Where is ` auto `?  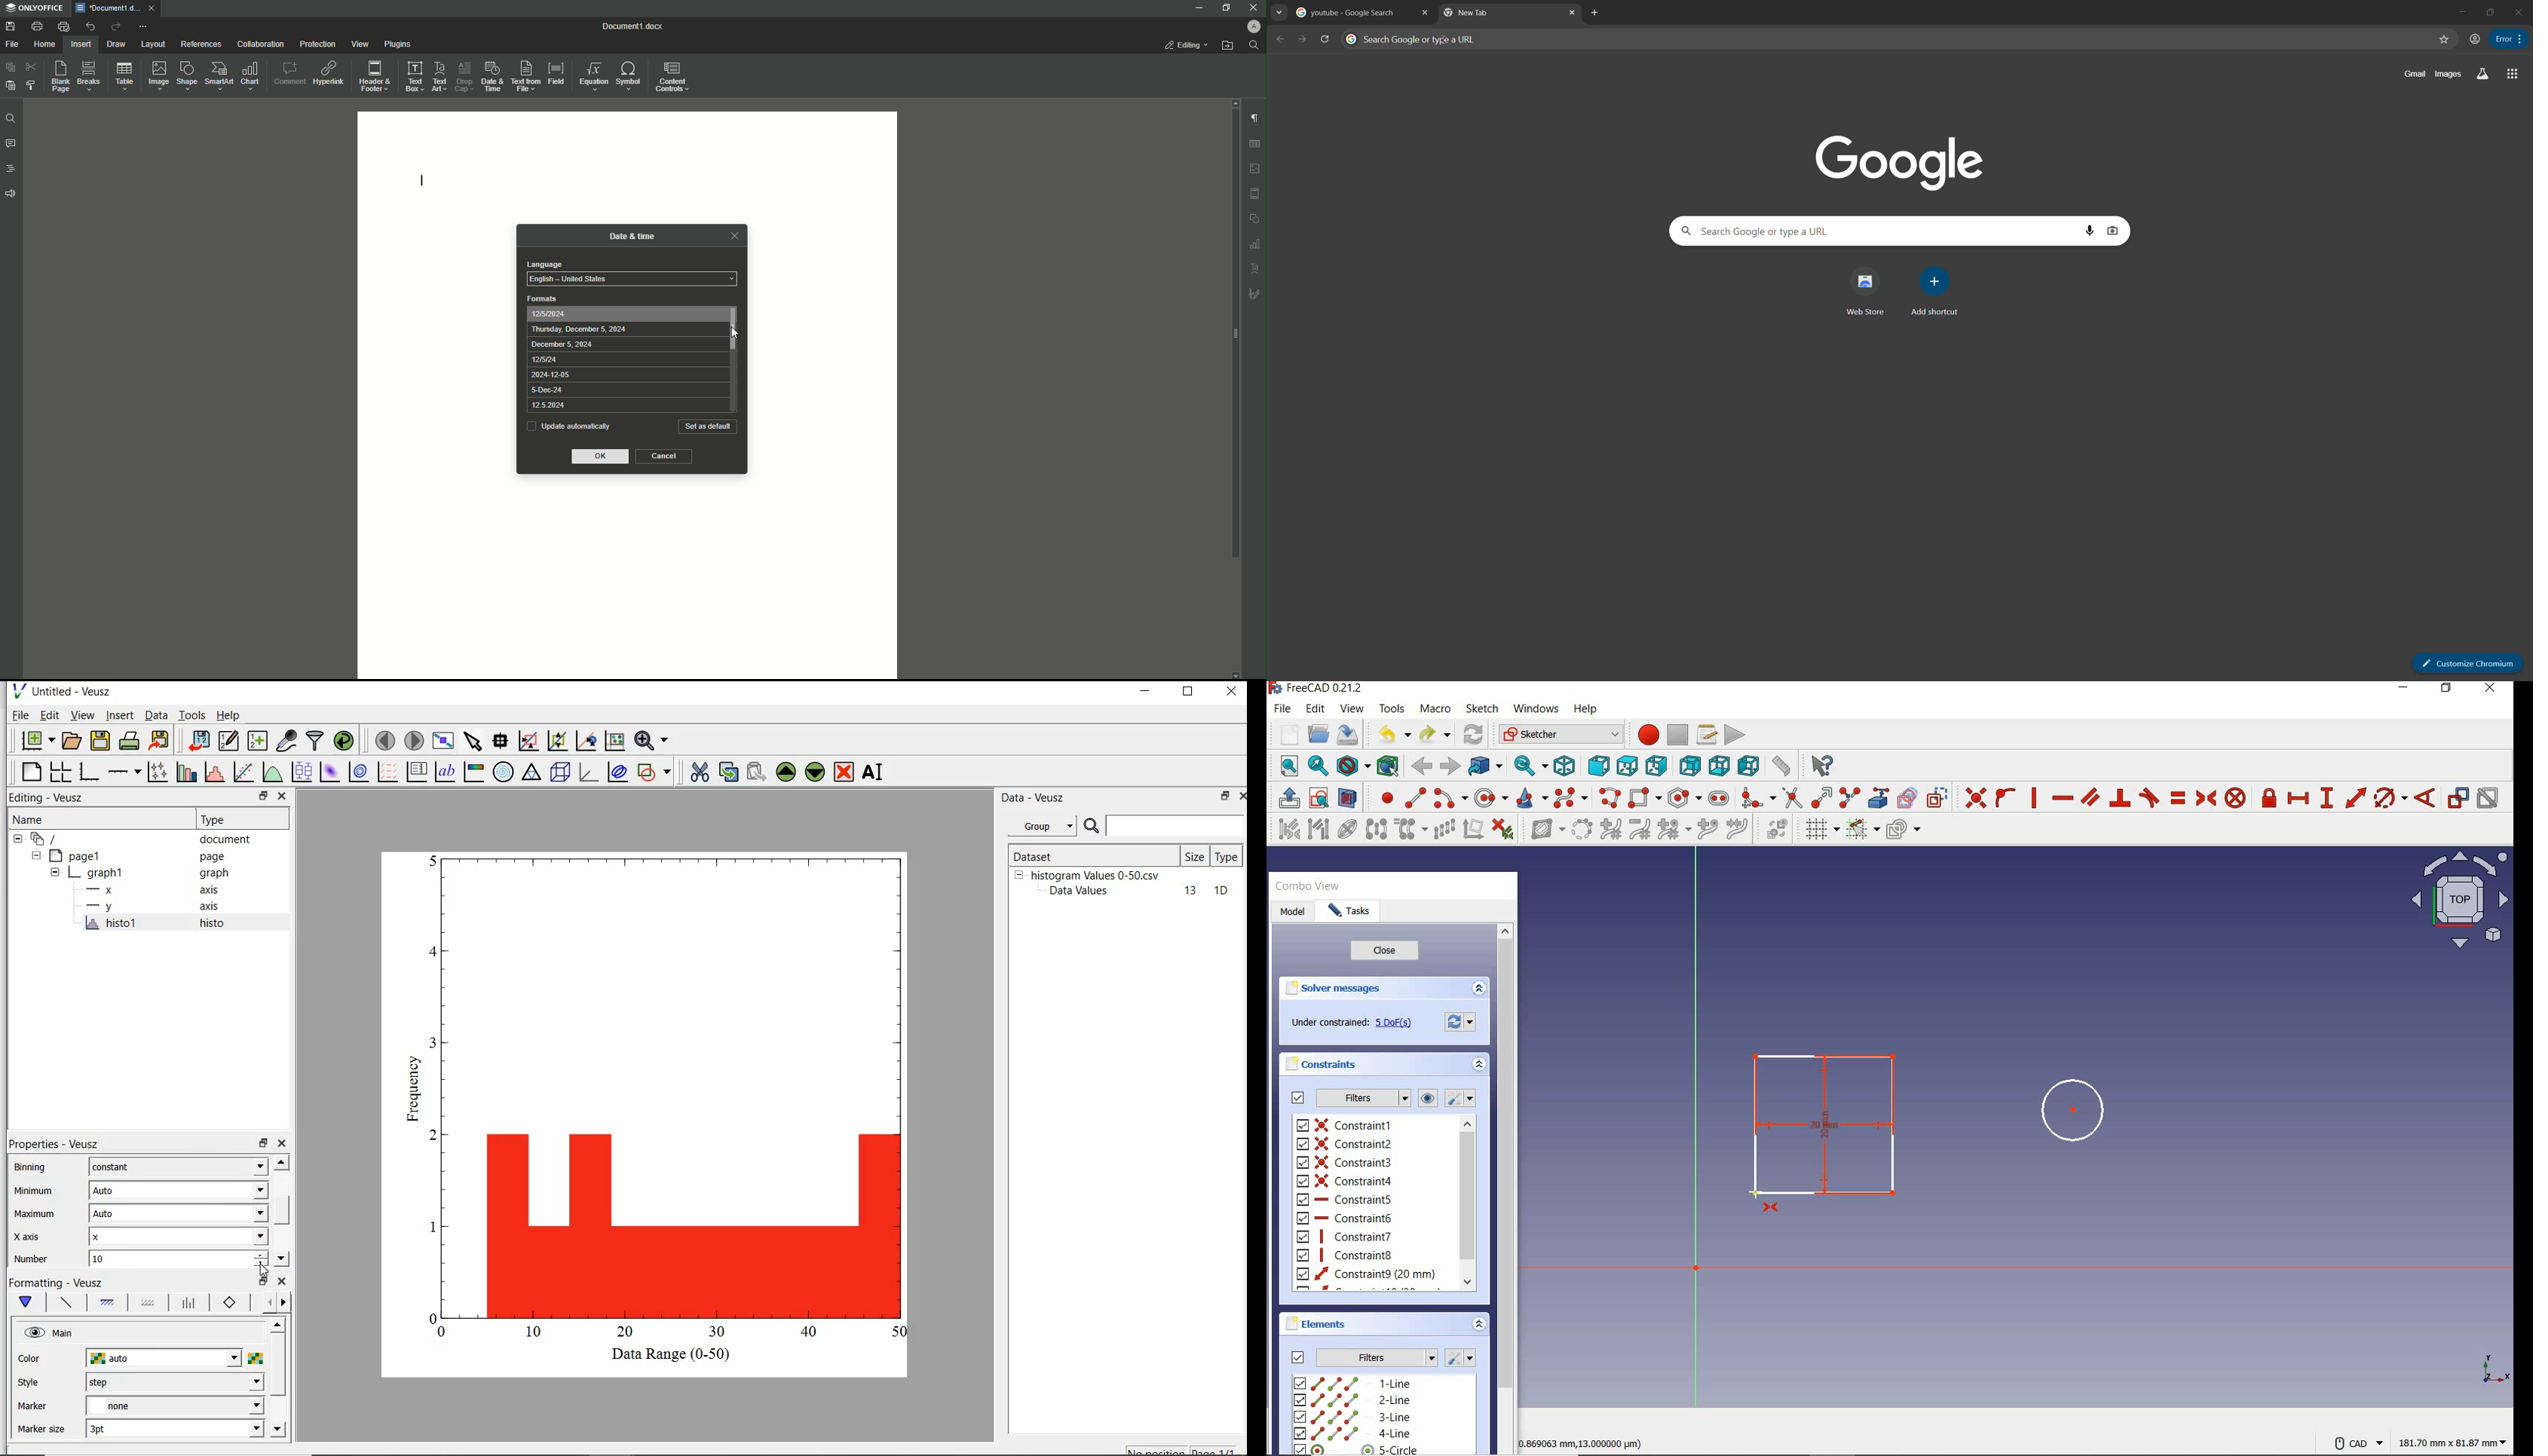  auto  is located at coordinates (165, 1359).